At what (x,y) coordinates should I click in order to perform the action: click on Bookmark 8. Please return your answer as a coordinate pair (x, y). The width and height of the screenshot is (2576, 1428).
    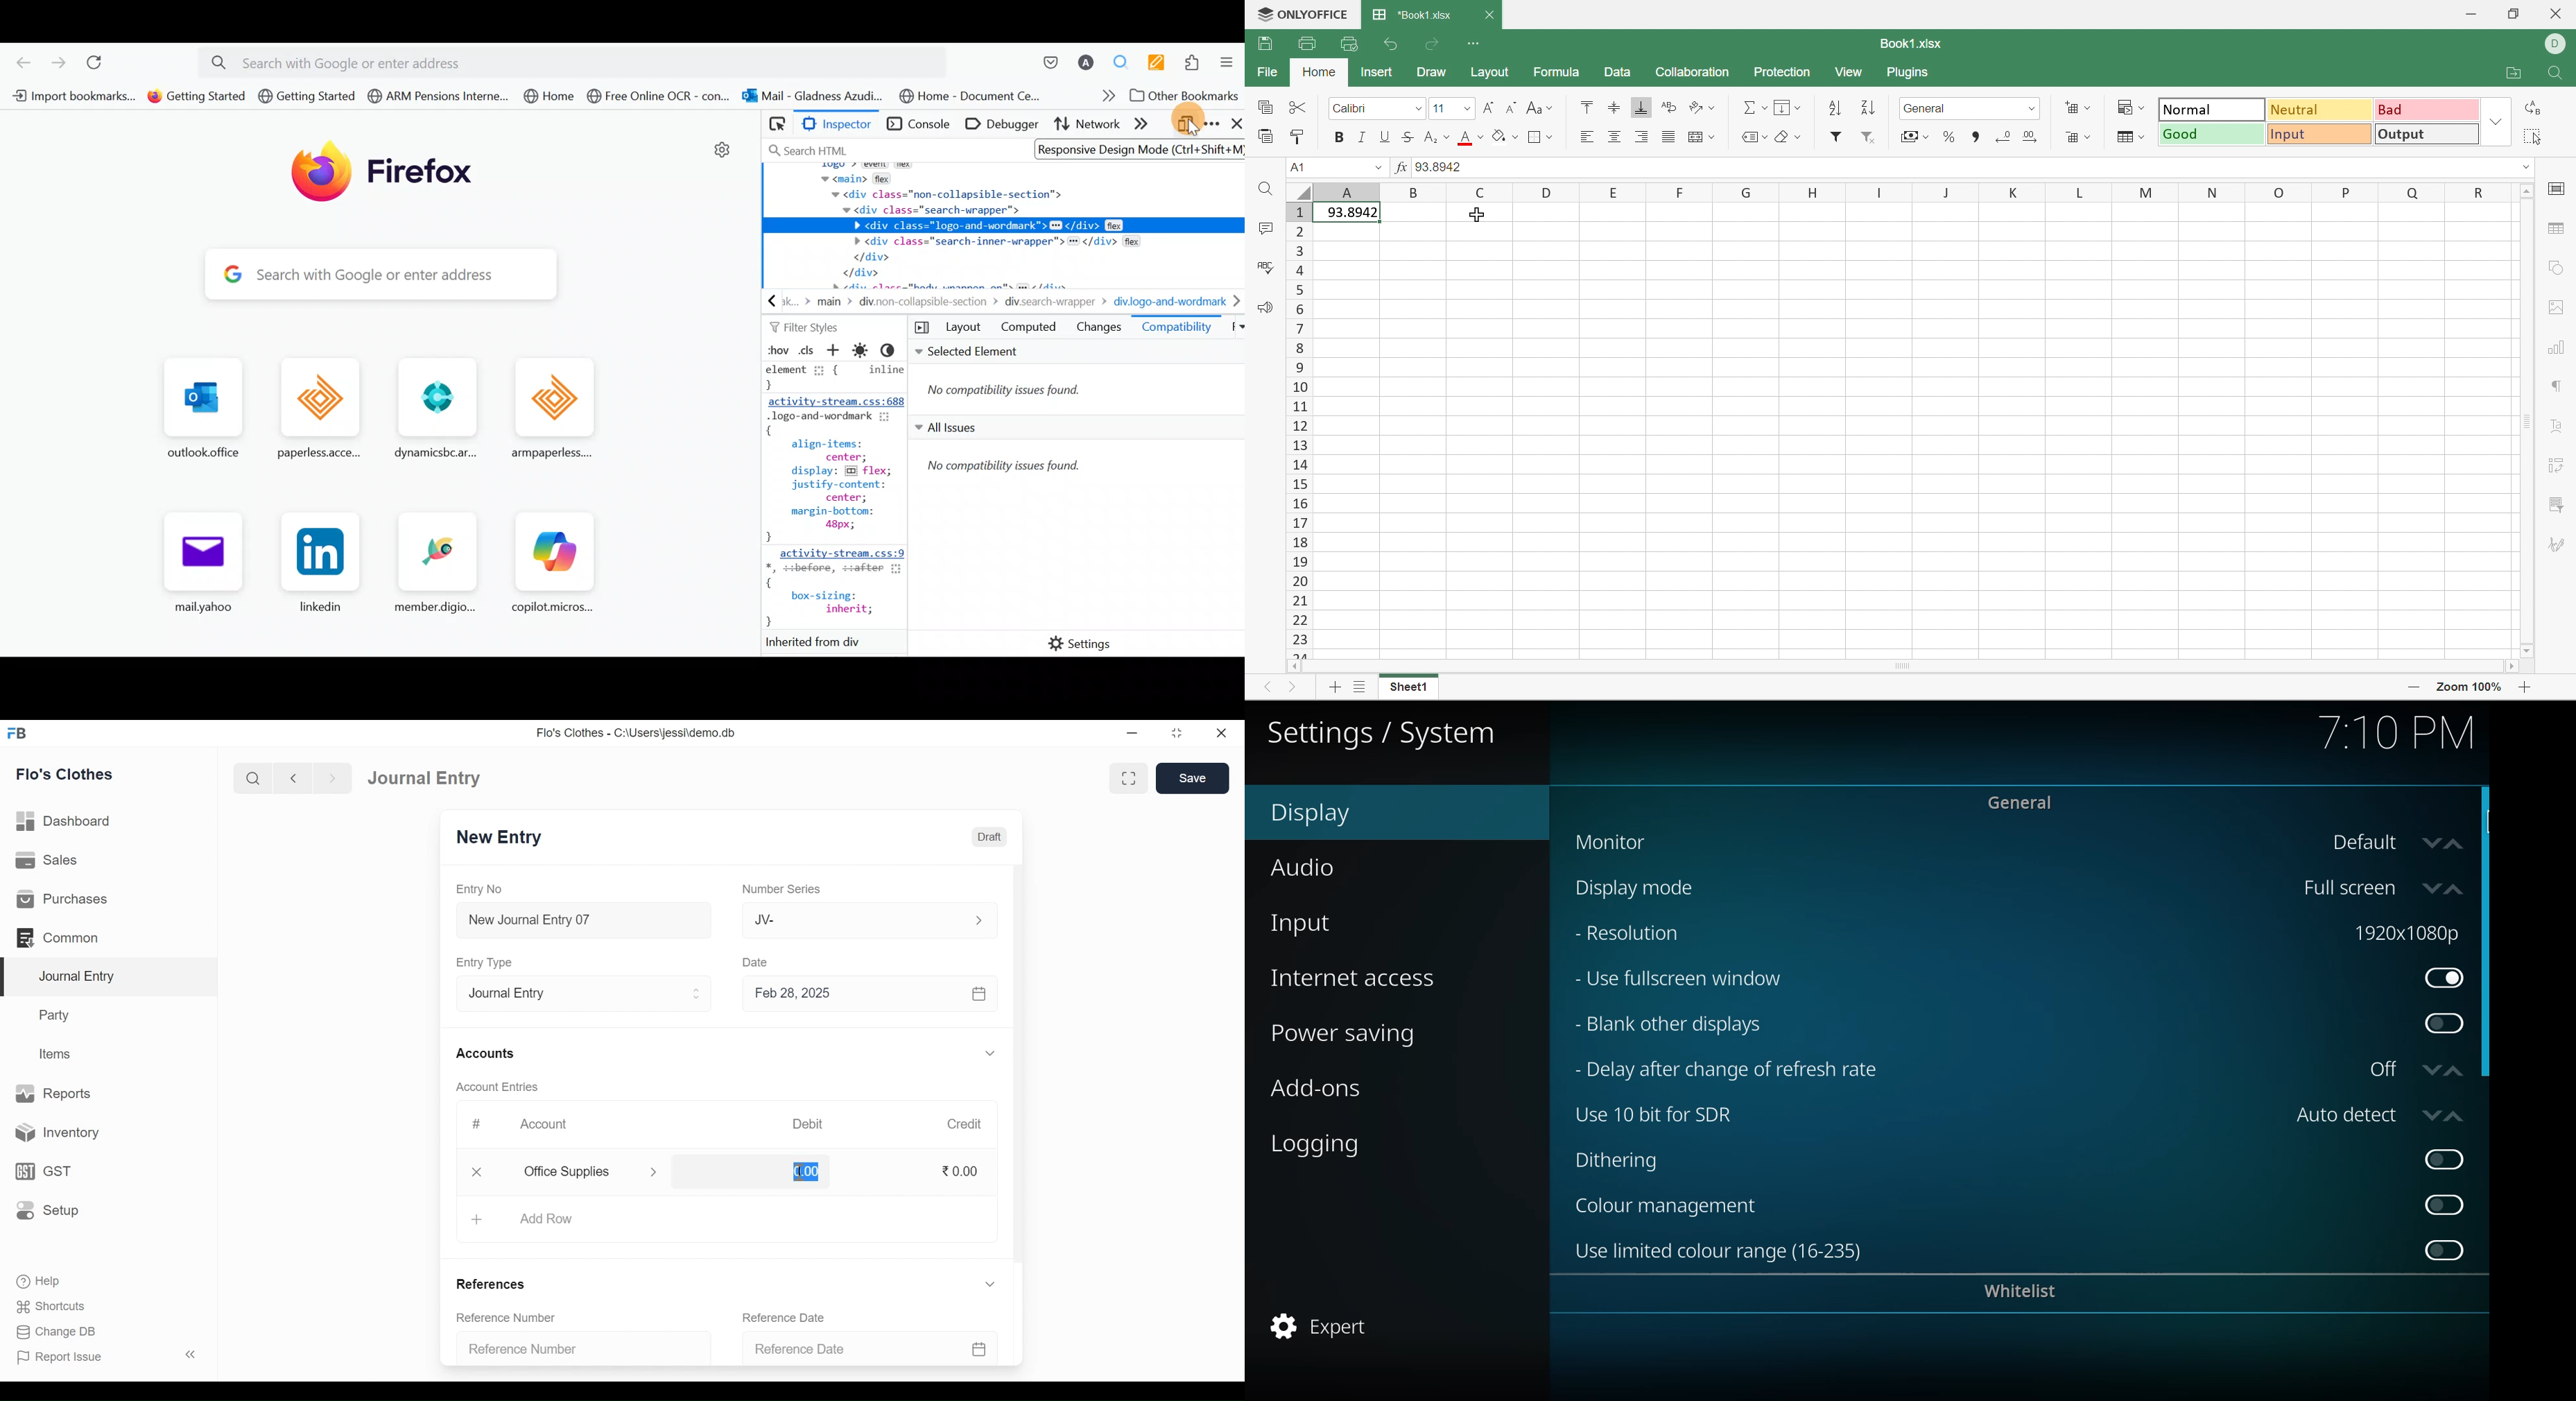
    Looking at the image, I should click on (975, 96).